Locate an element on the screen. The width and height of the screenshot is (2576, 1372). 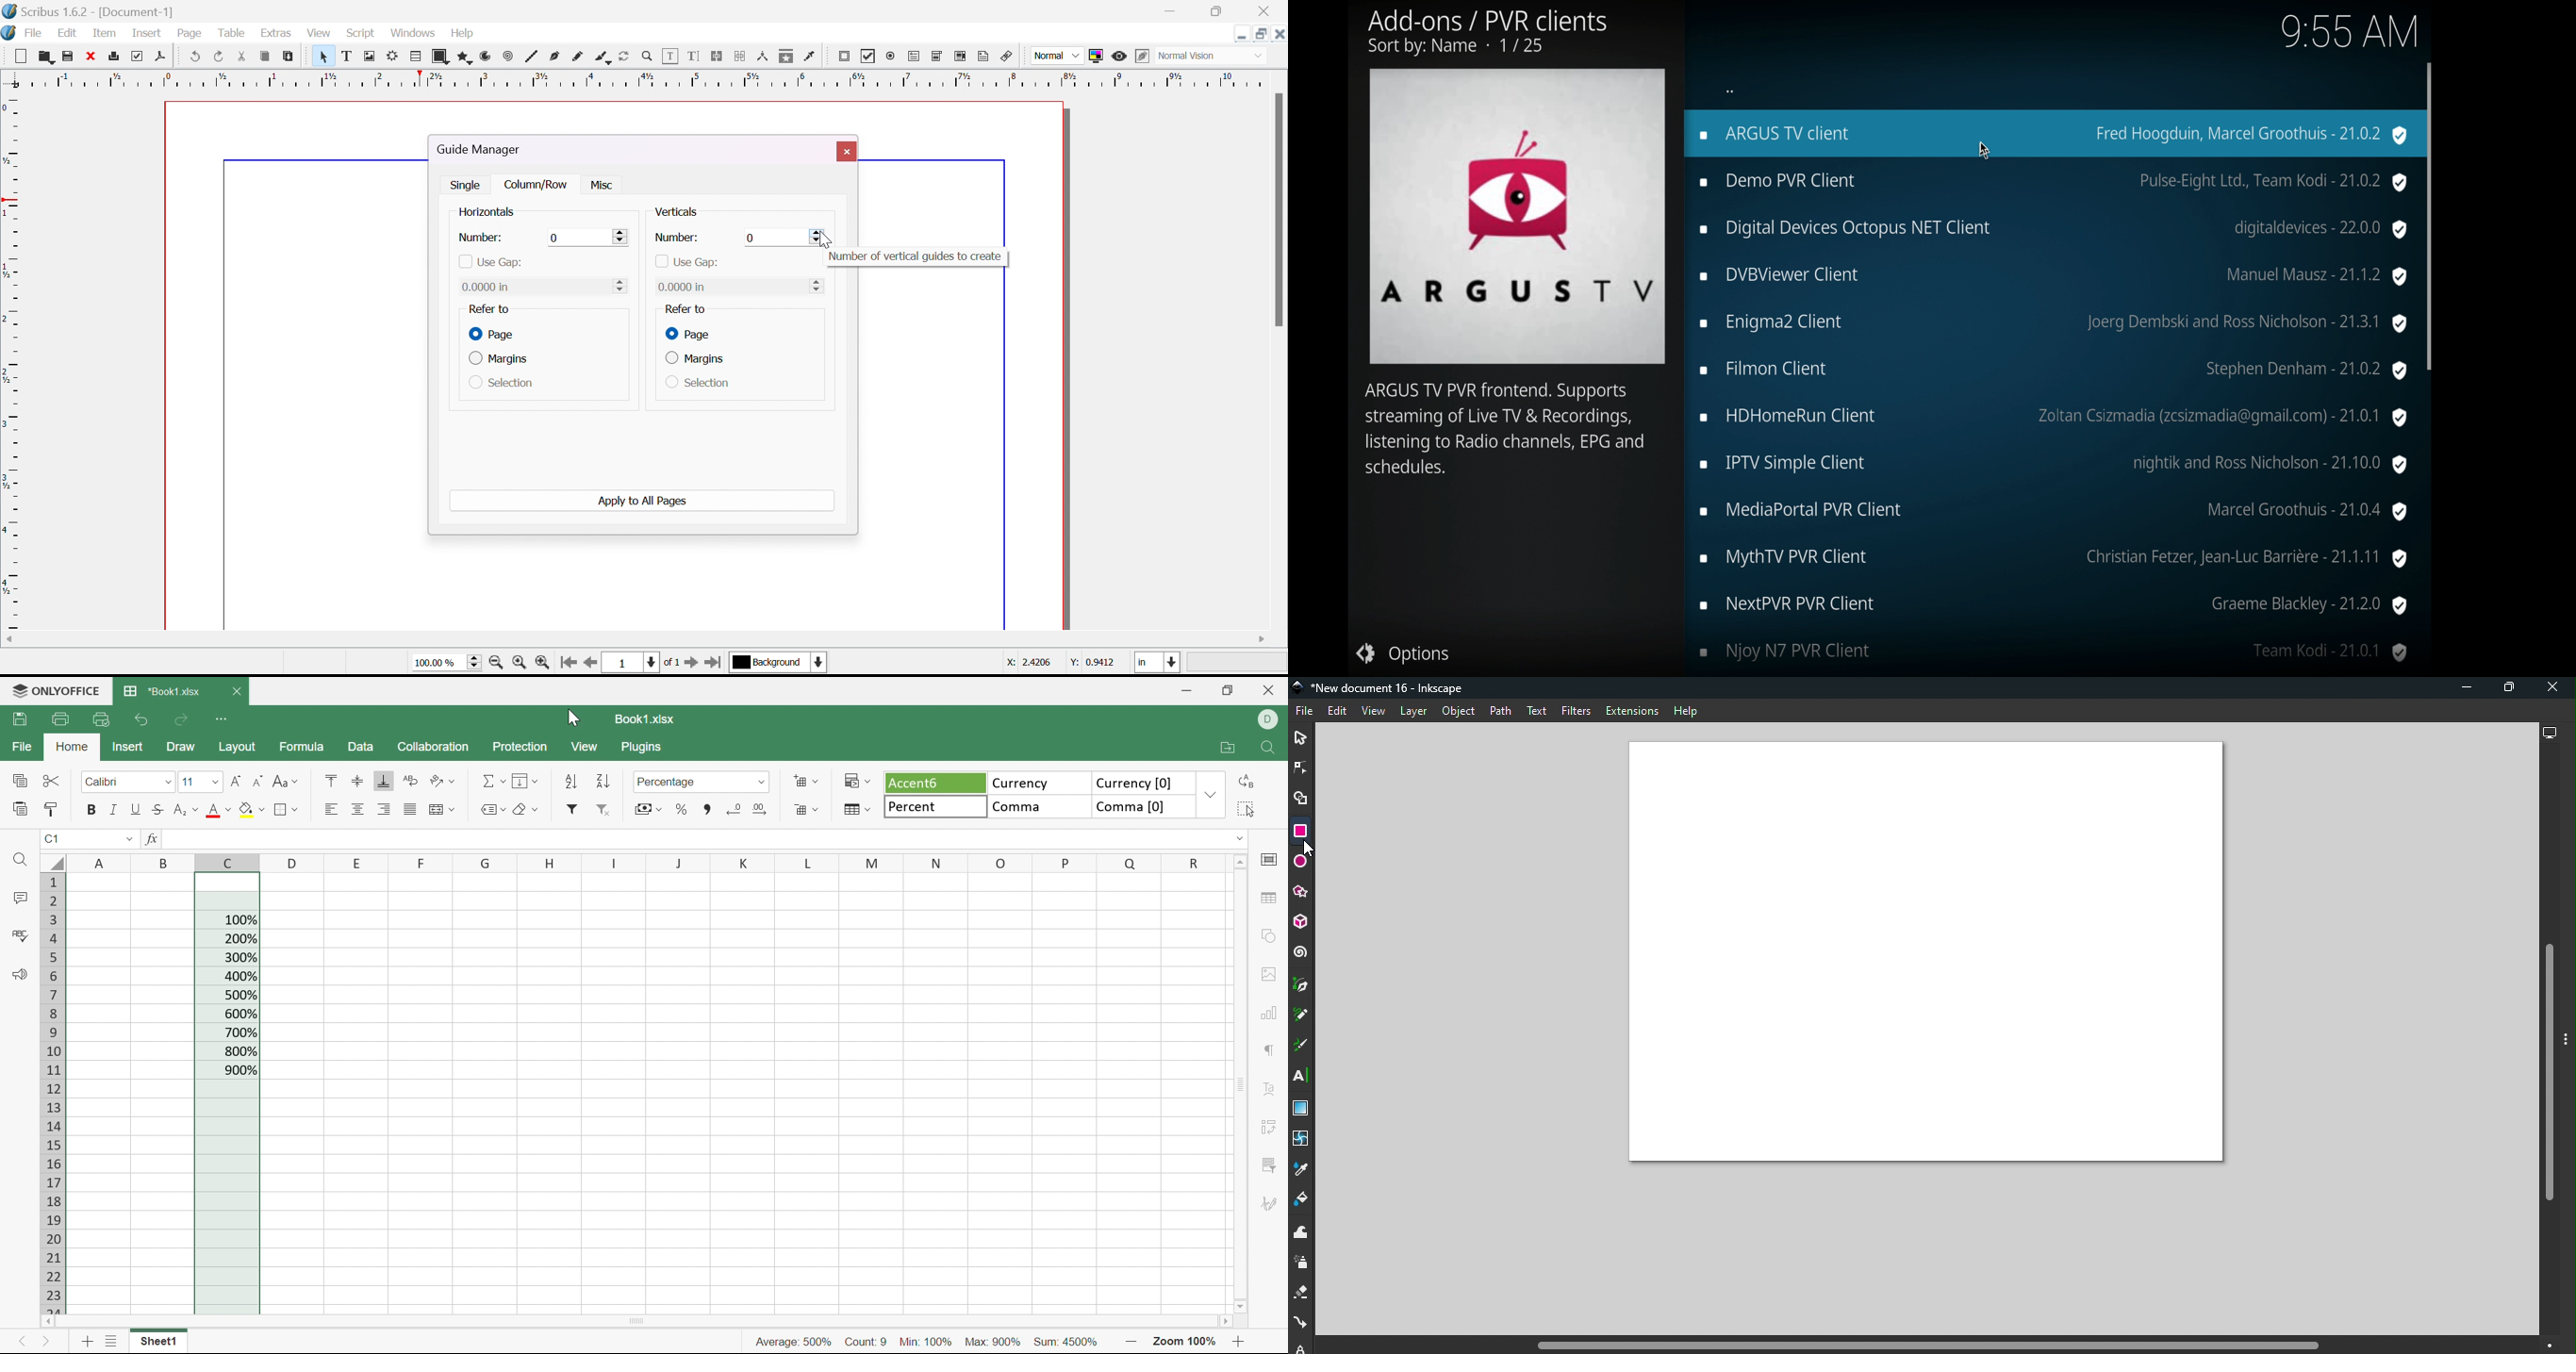
PDF push button is located at coordinates (844, 58).